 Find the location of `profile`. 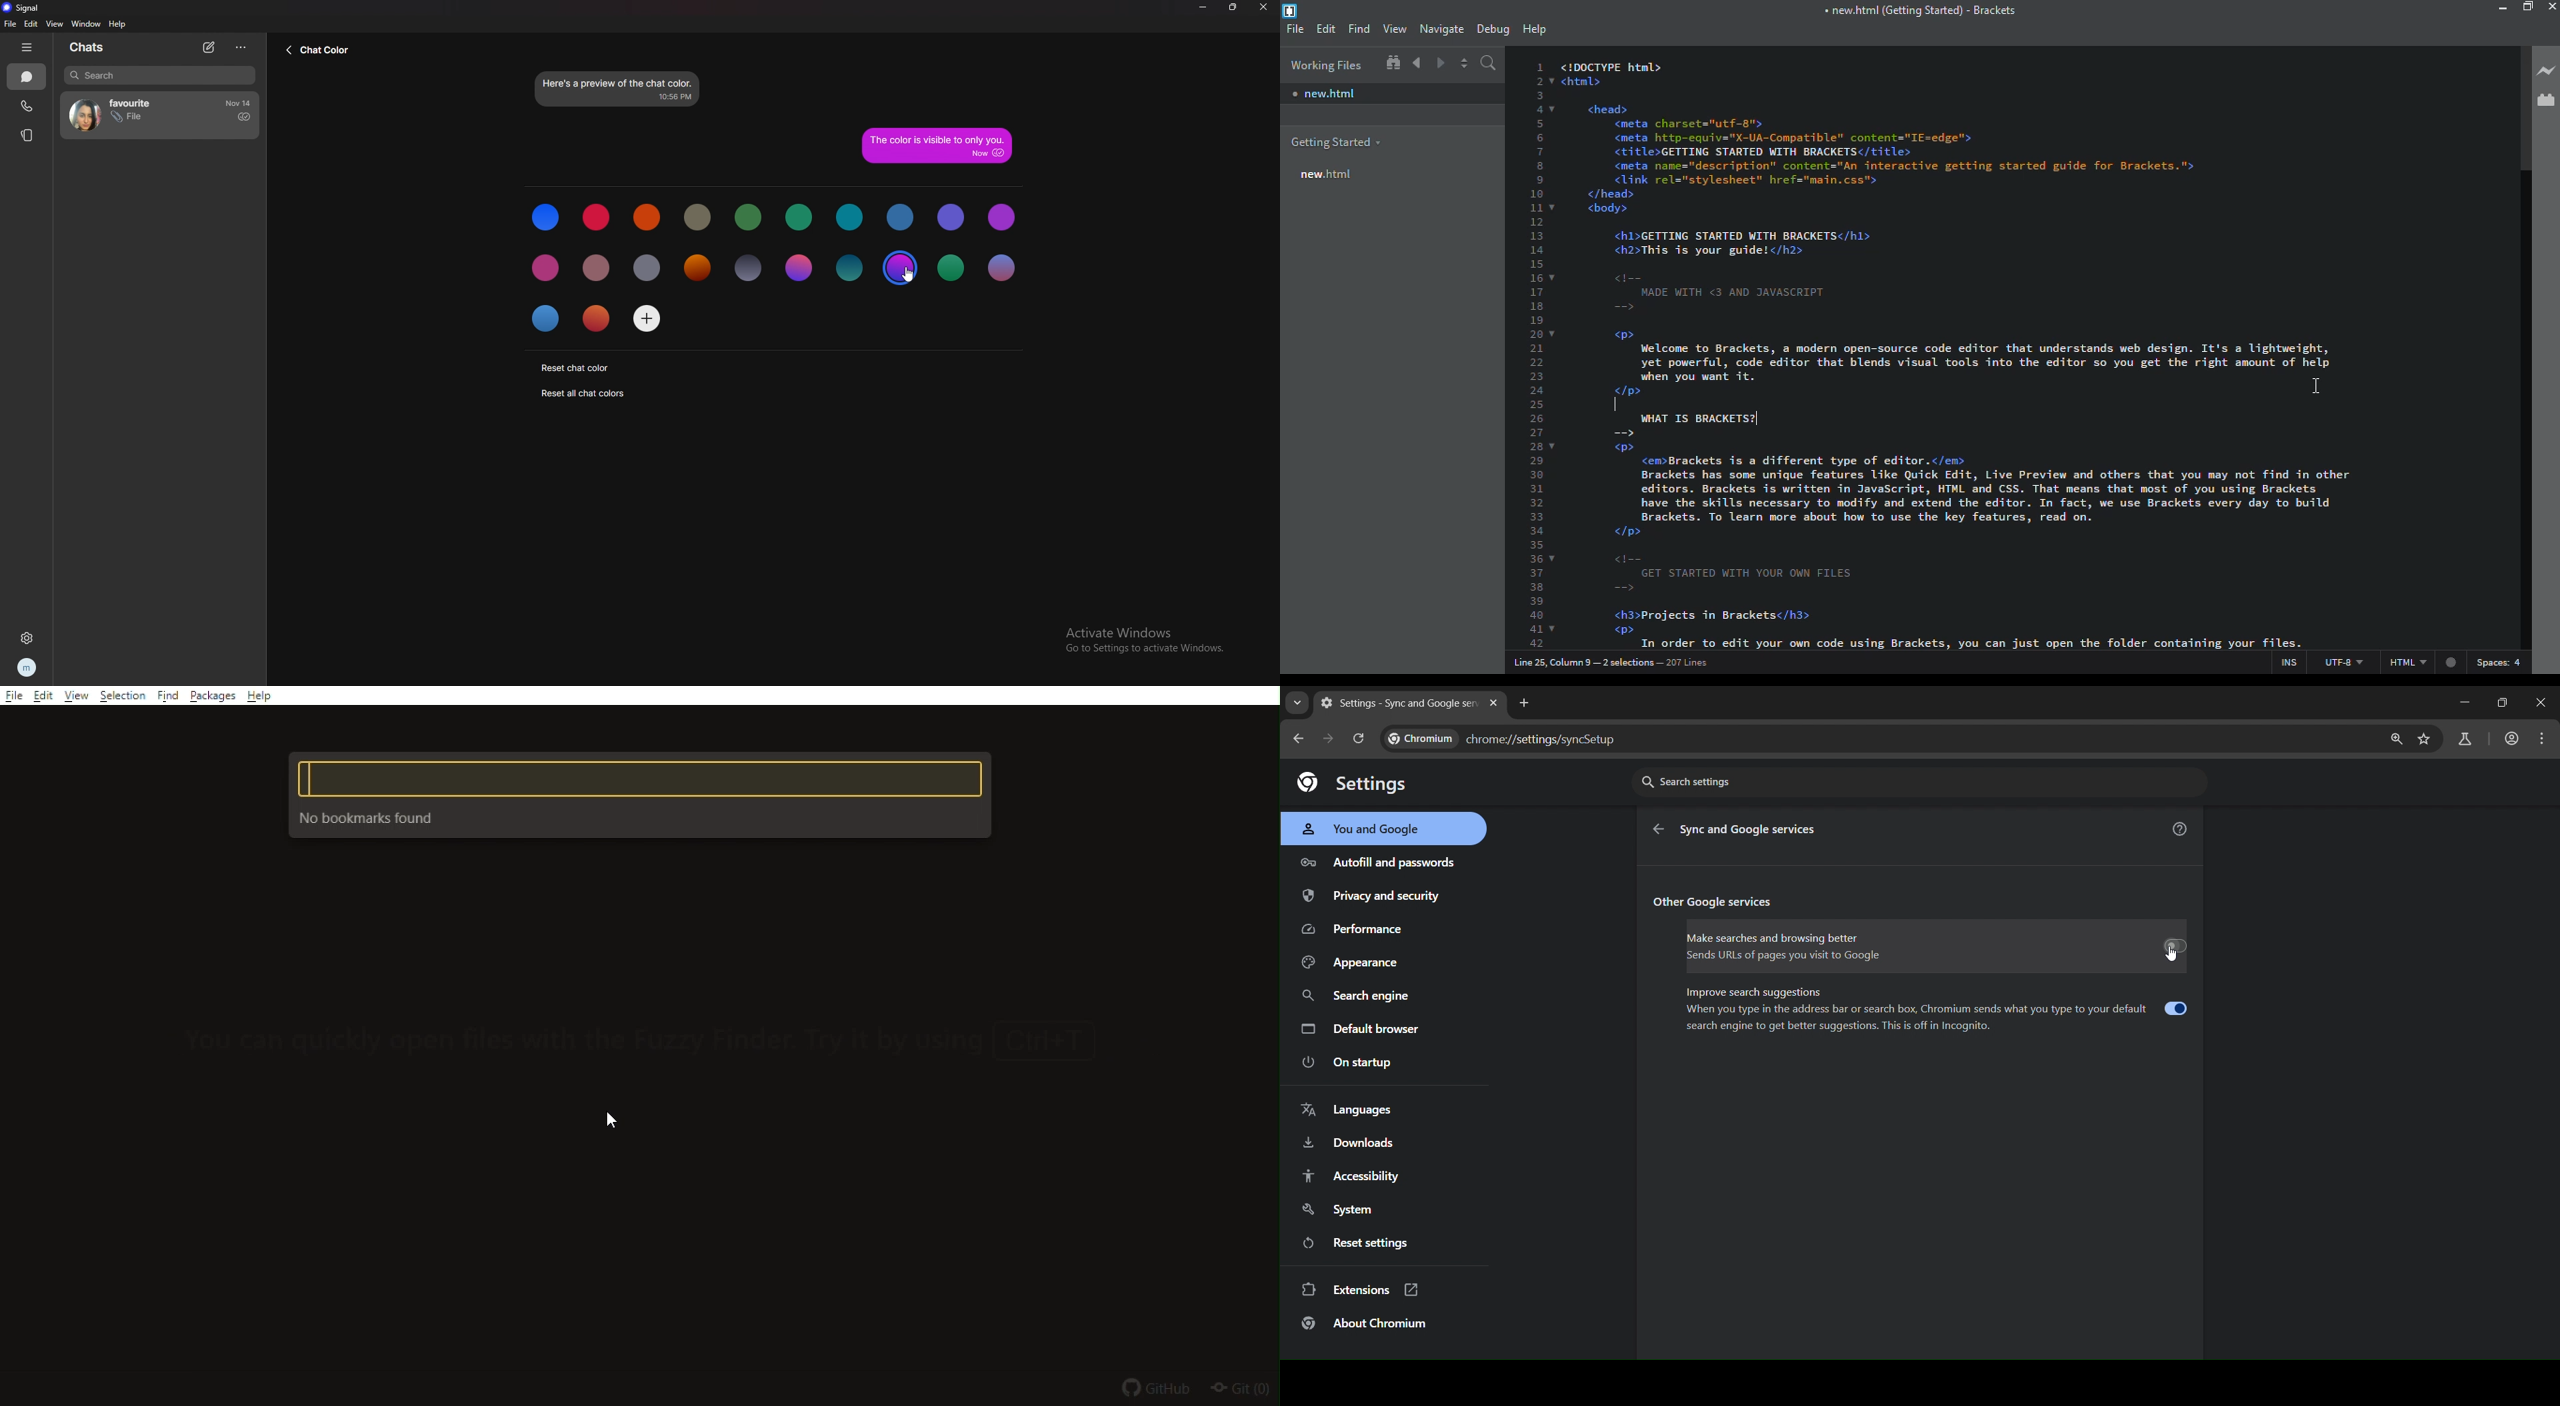

profile is located at coordinates (28, 667).